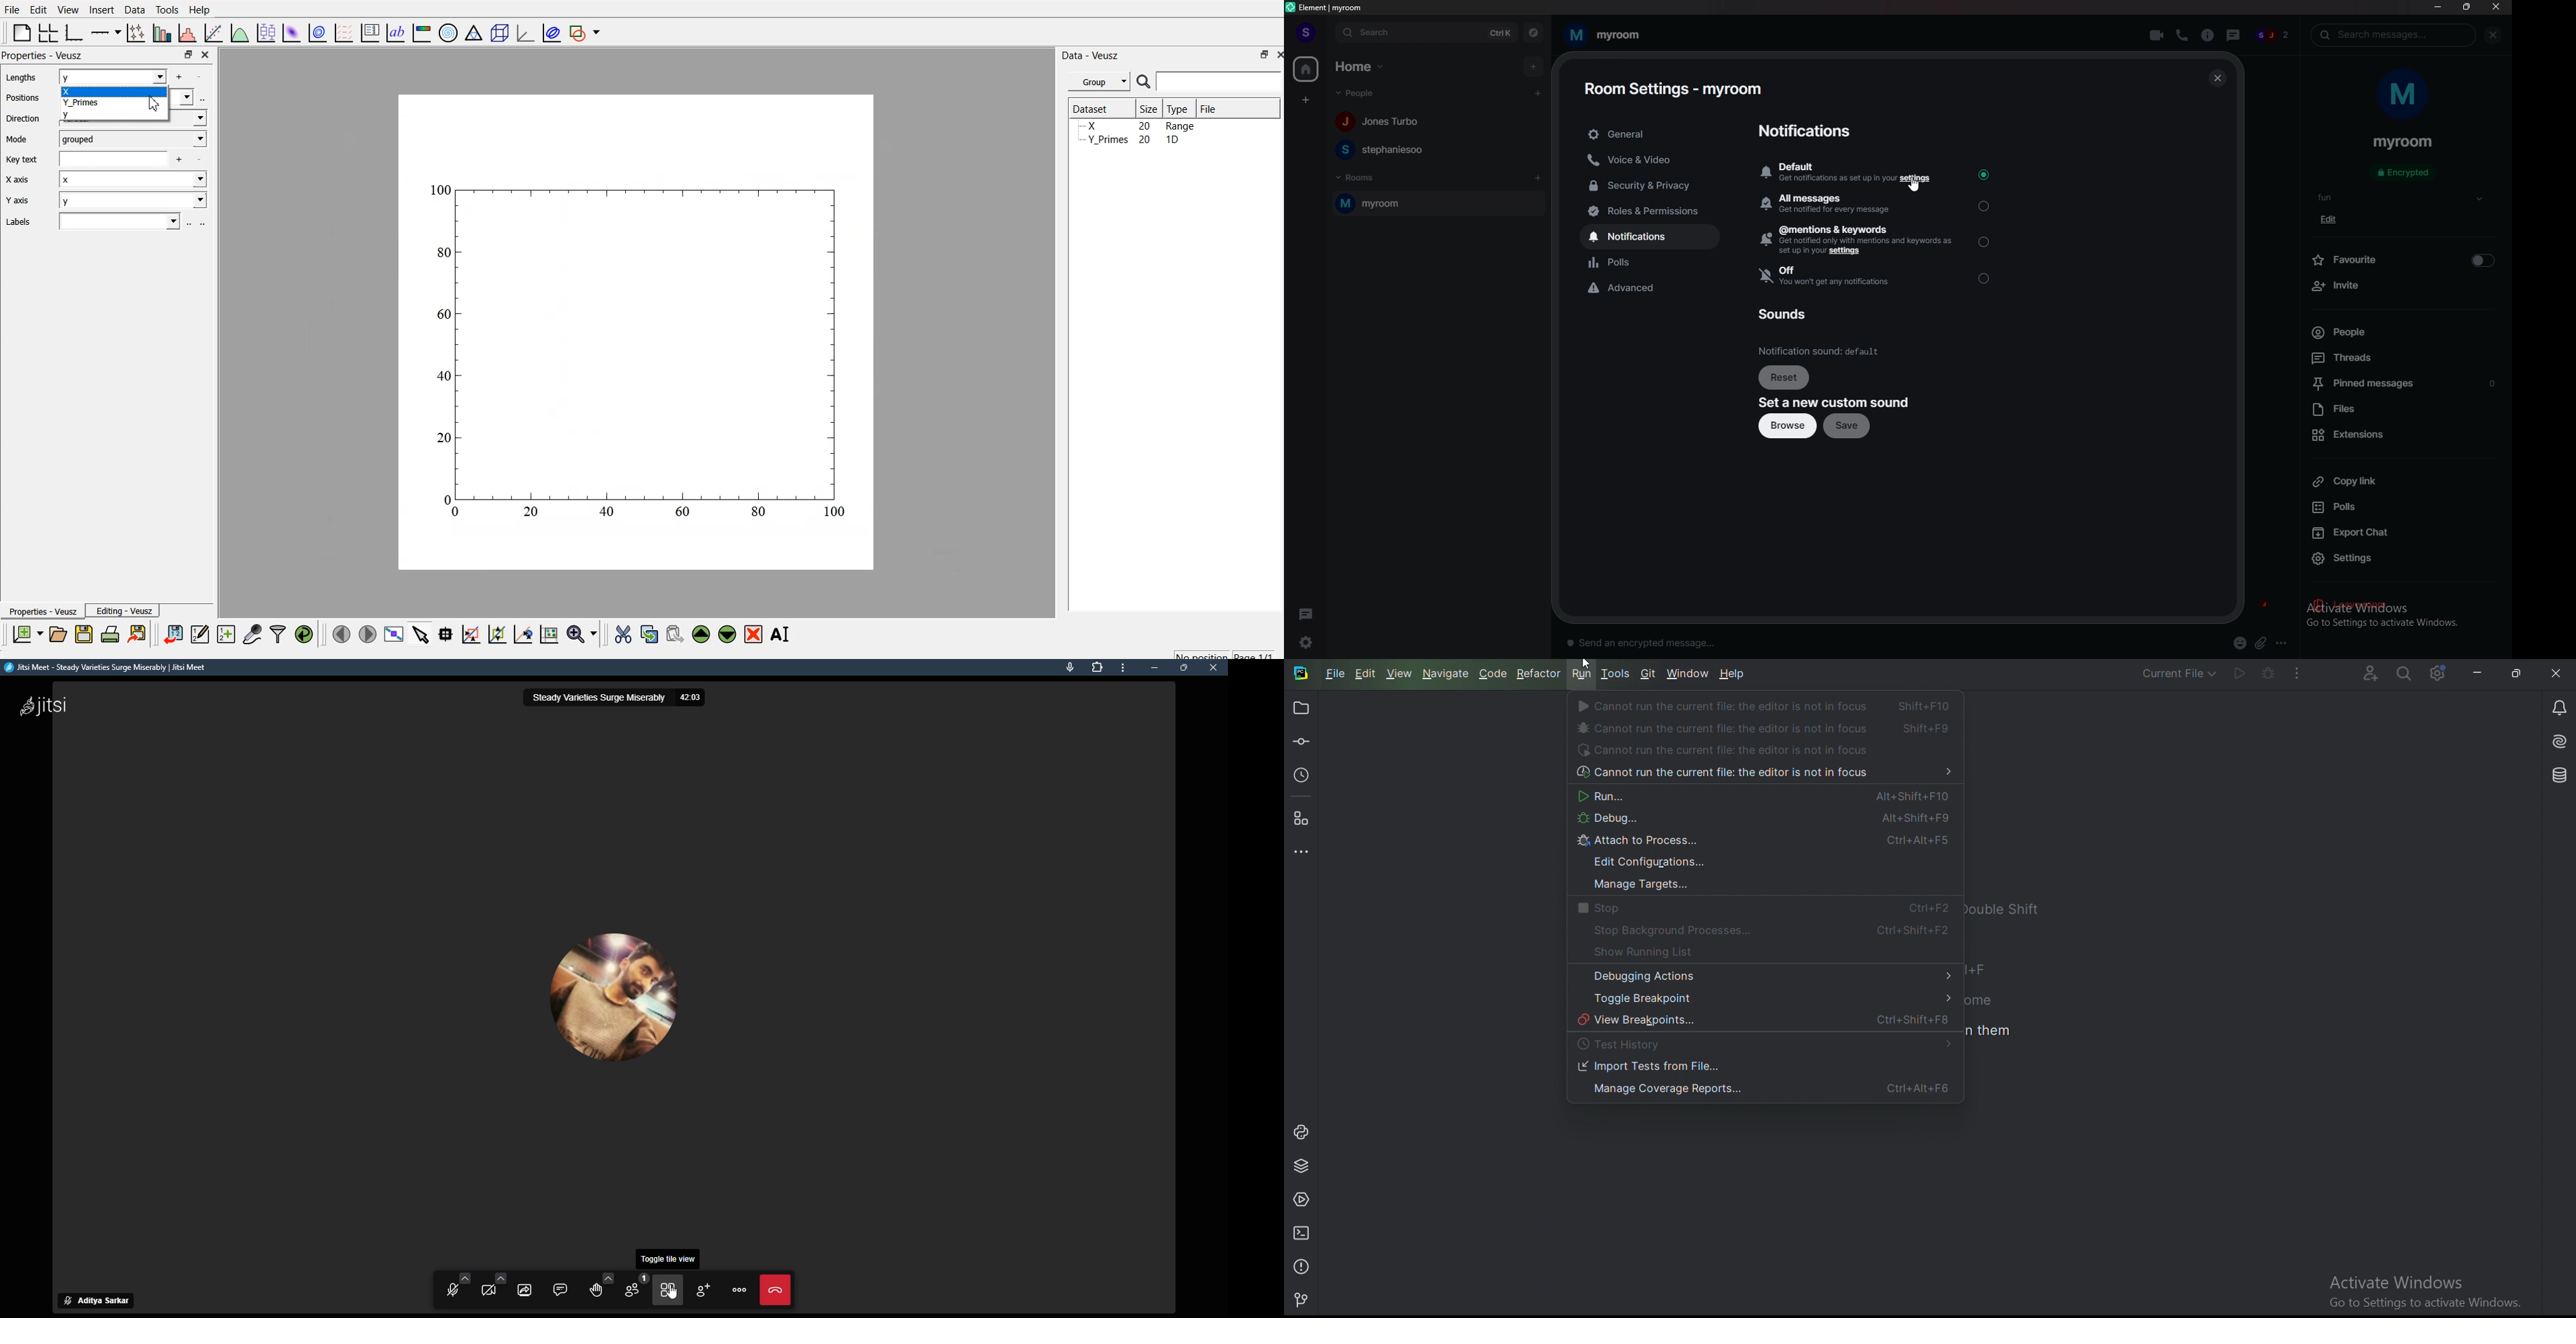  What do you see at coordinates (1915, 186) in the screenshot?
I see `cursor` at bounding box center [1915, 186].